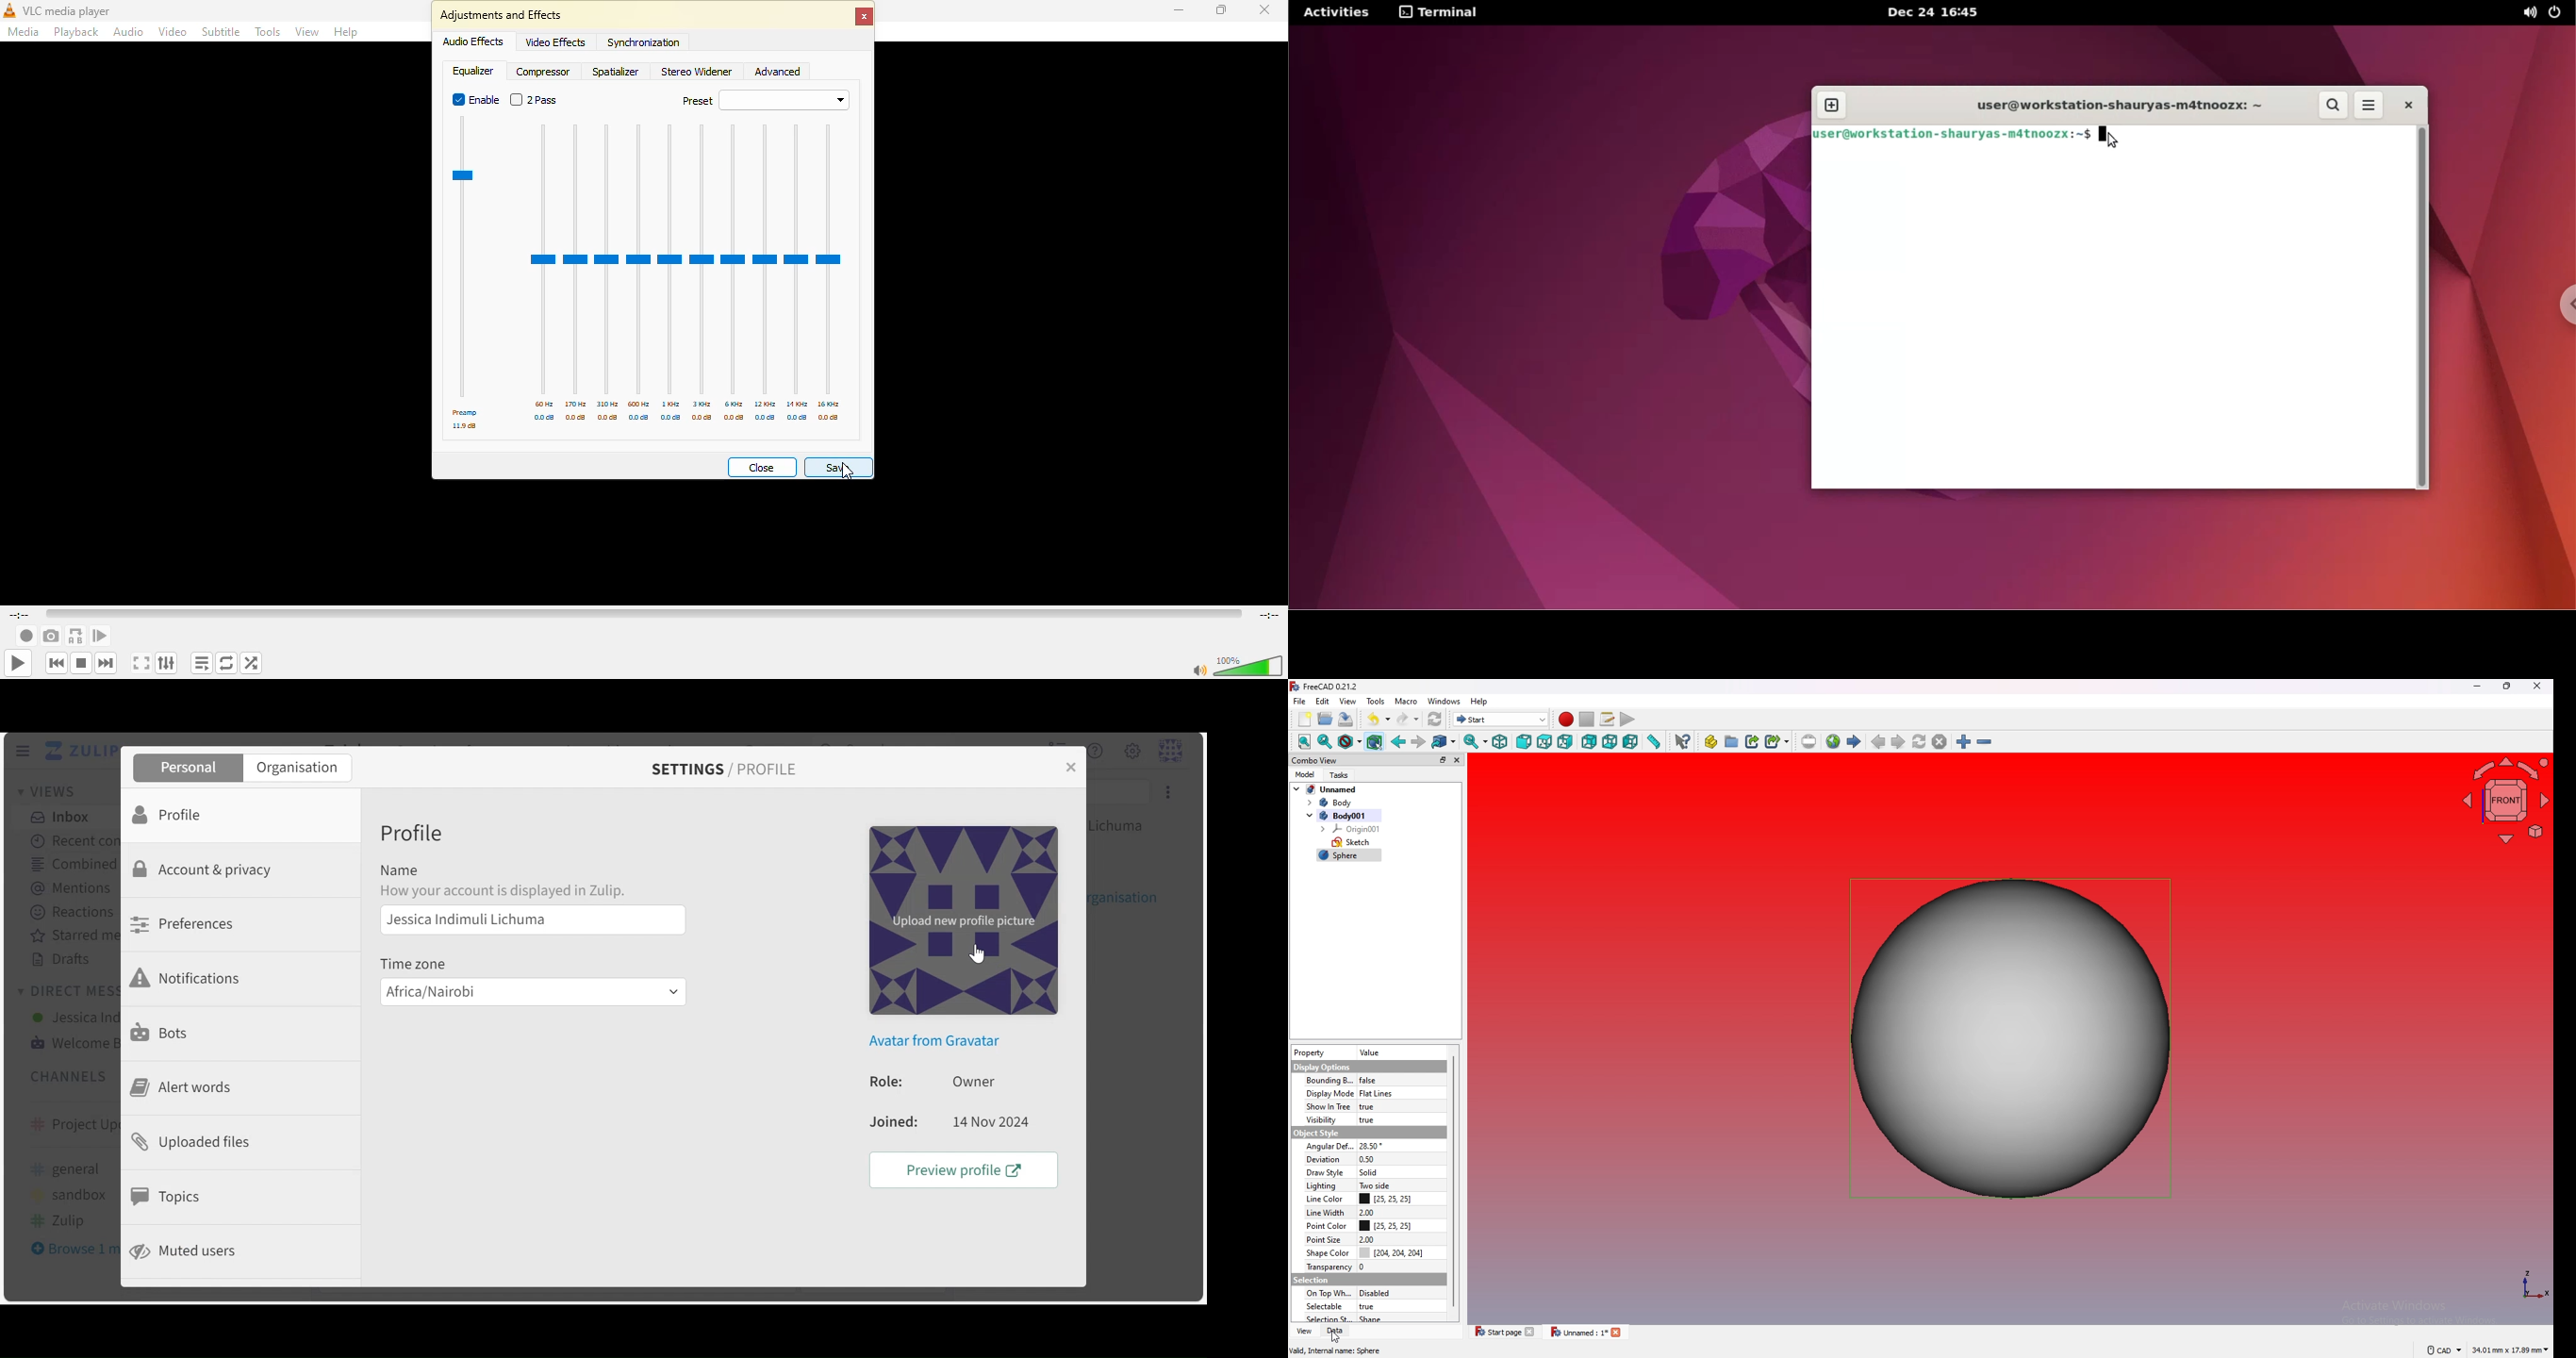  Describe the element at coordinates (1370, 1239) in the screenshot. I see `point size` at that location.